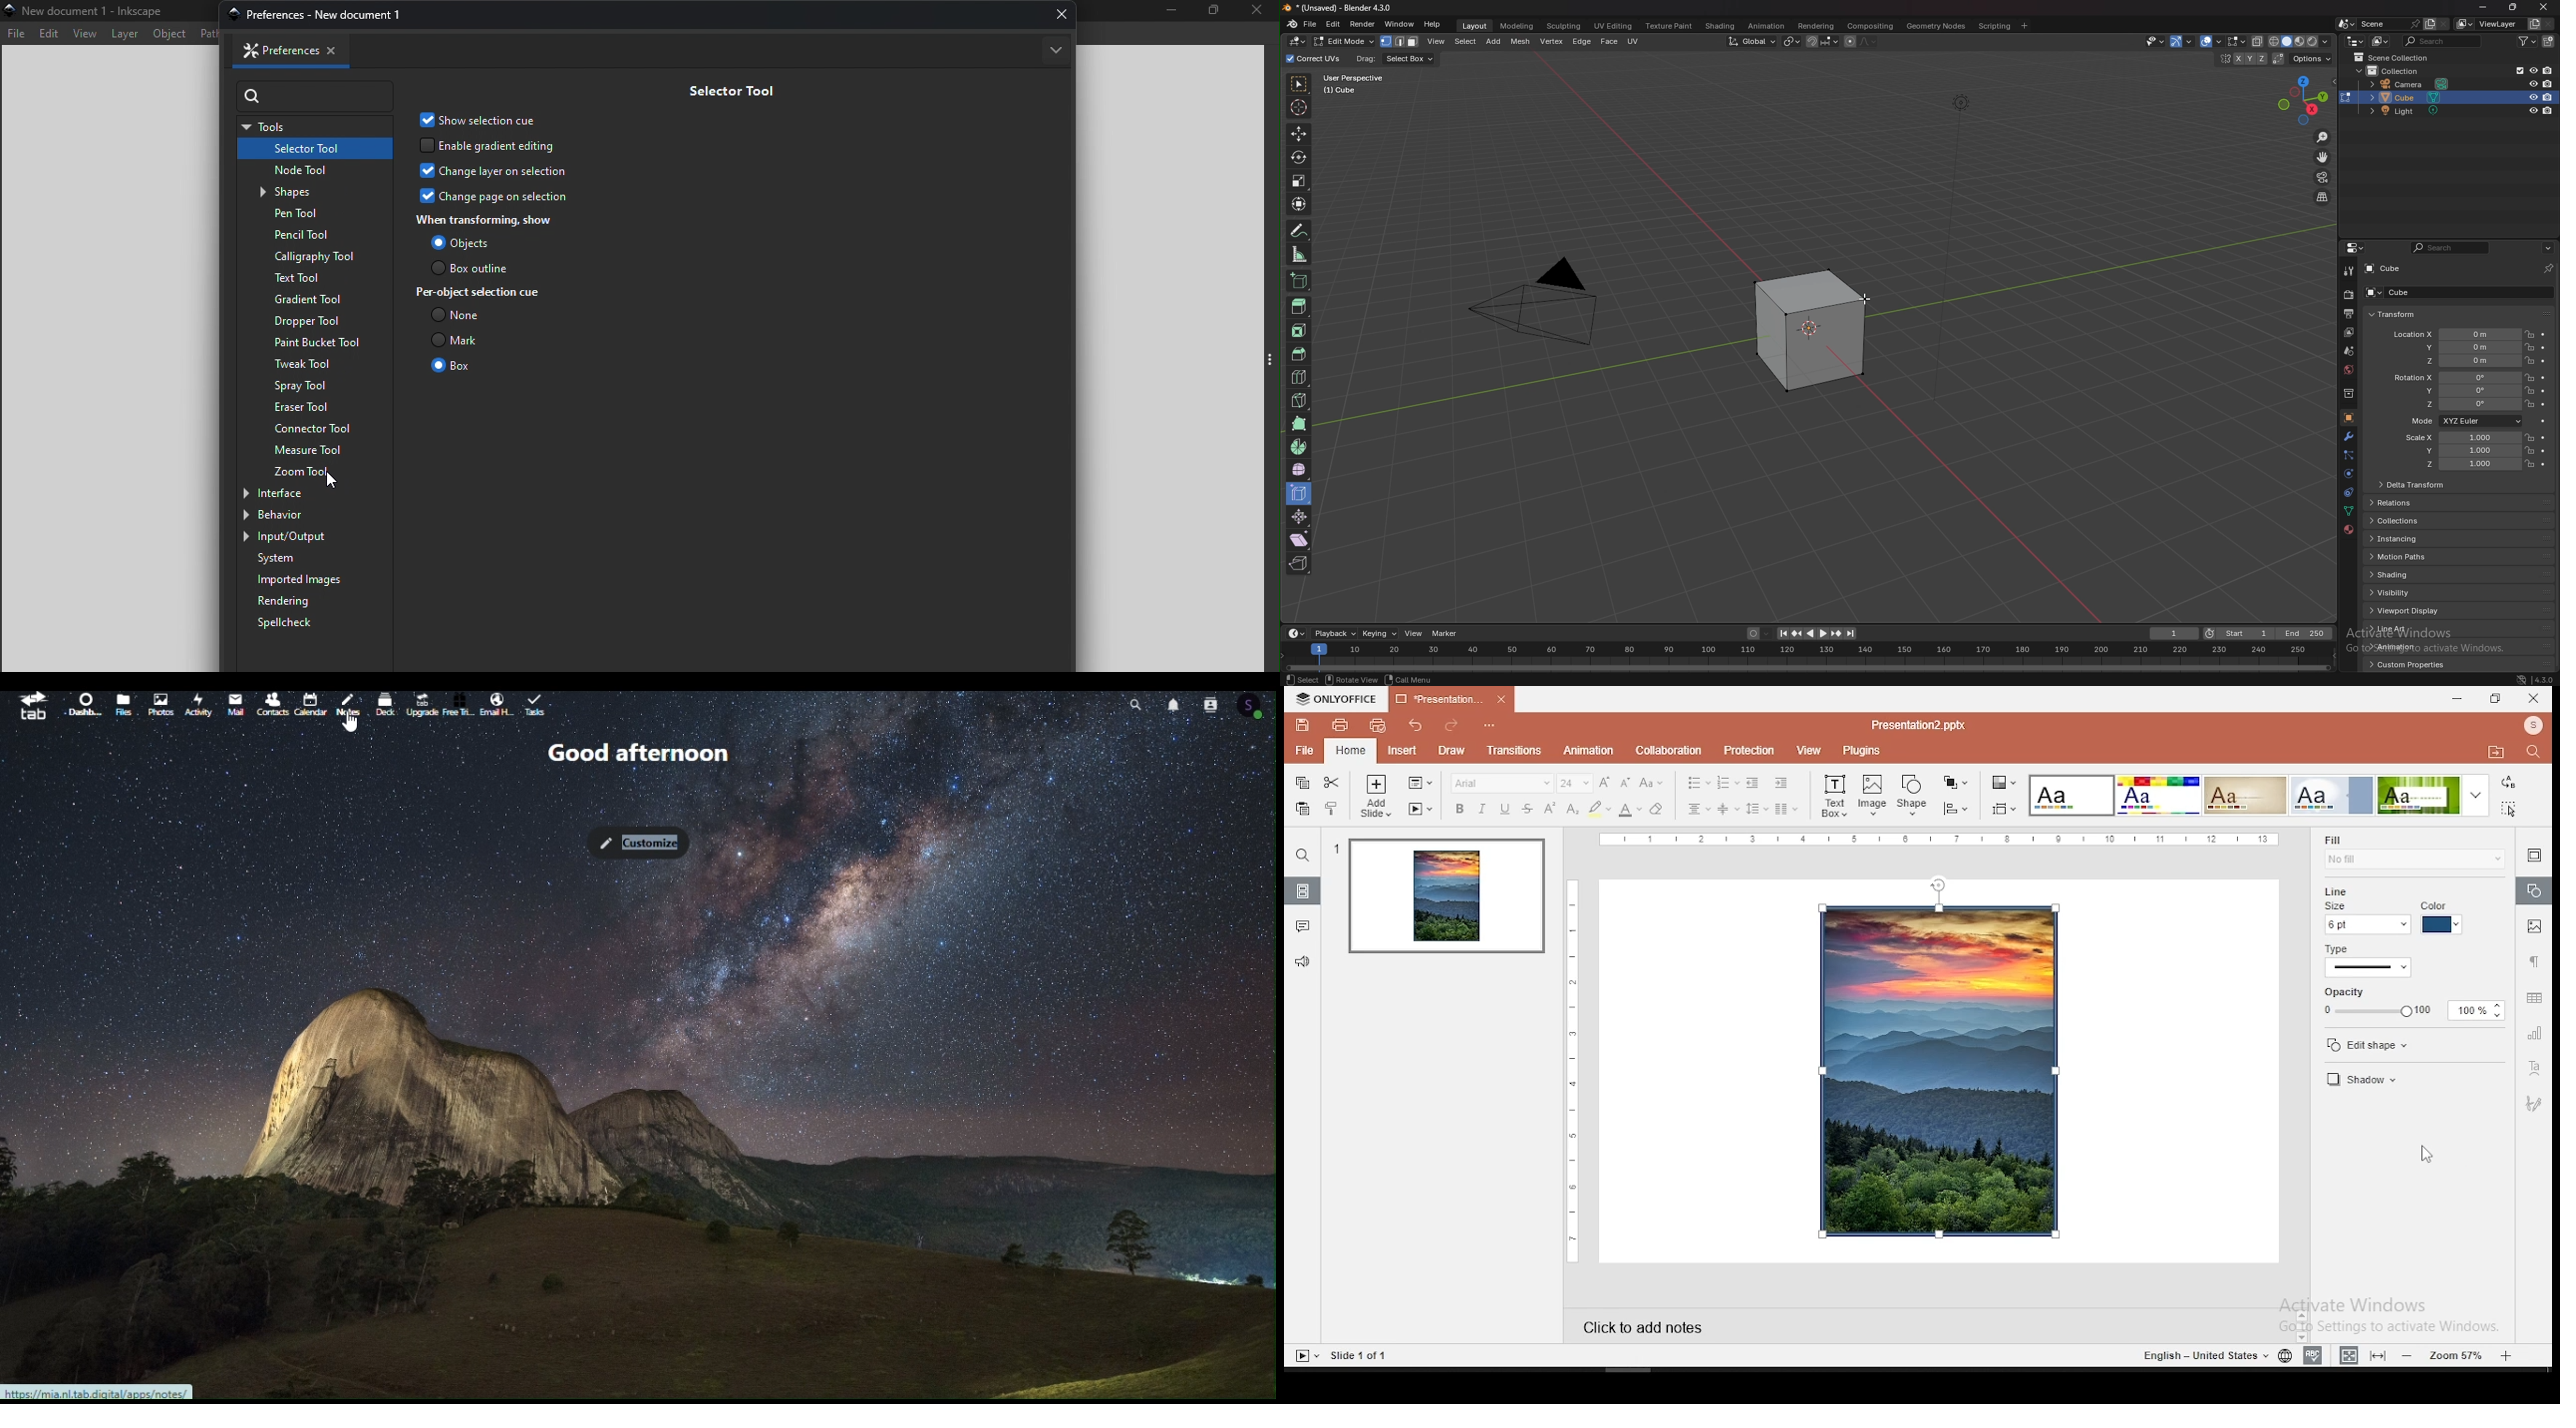 The height and width of the screenshot is (1428, 2576). I want to click on move, so click(2323, 156).